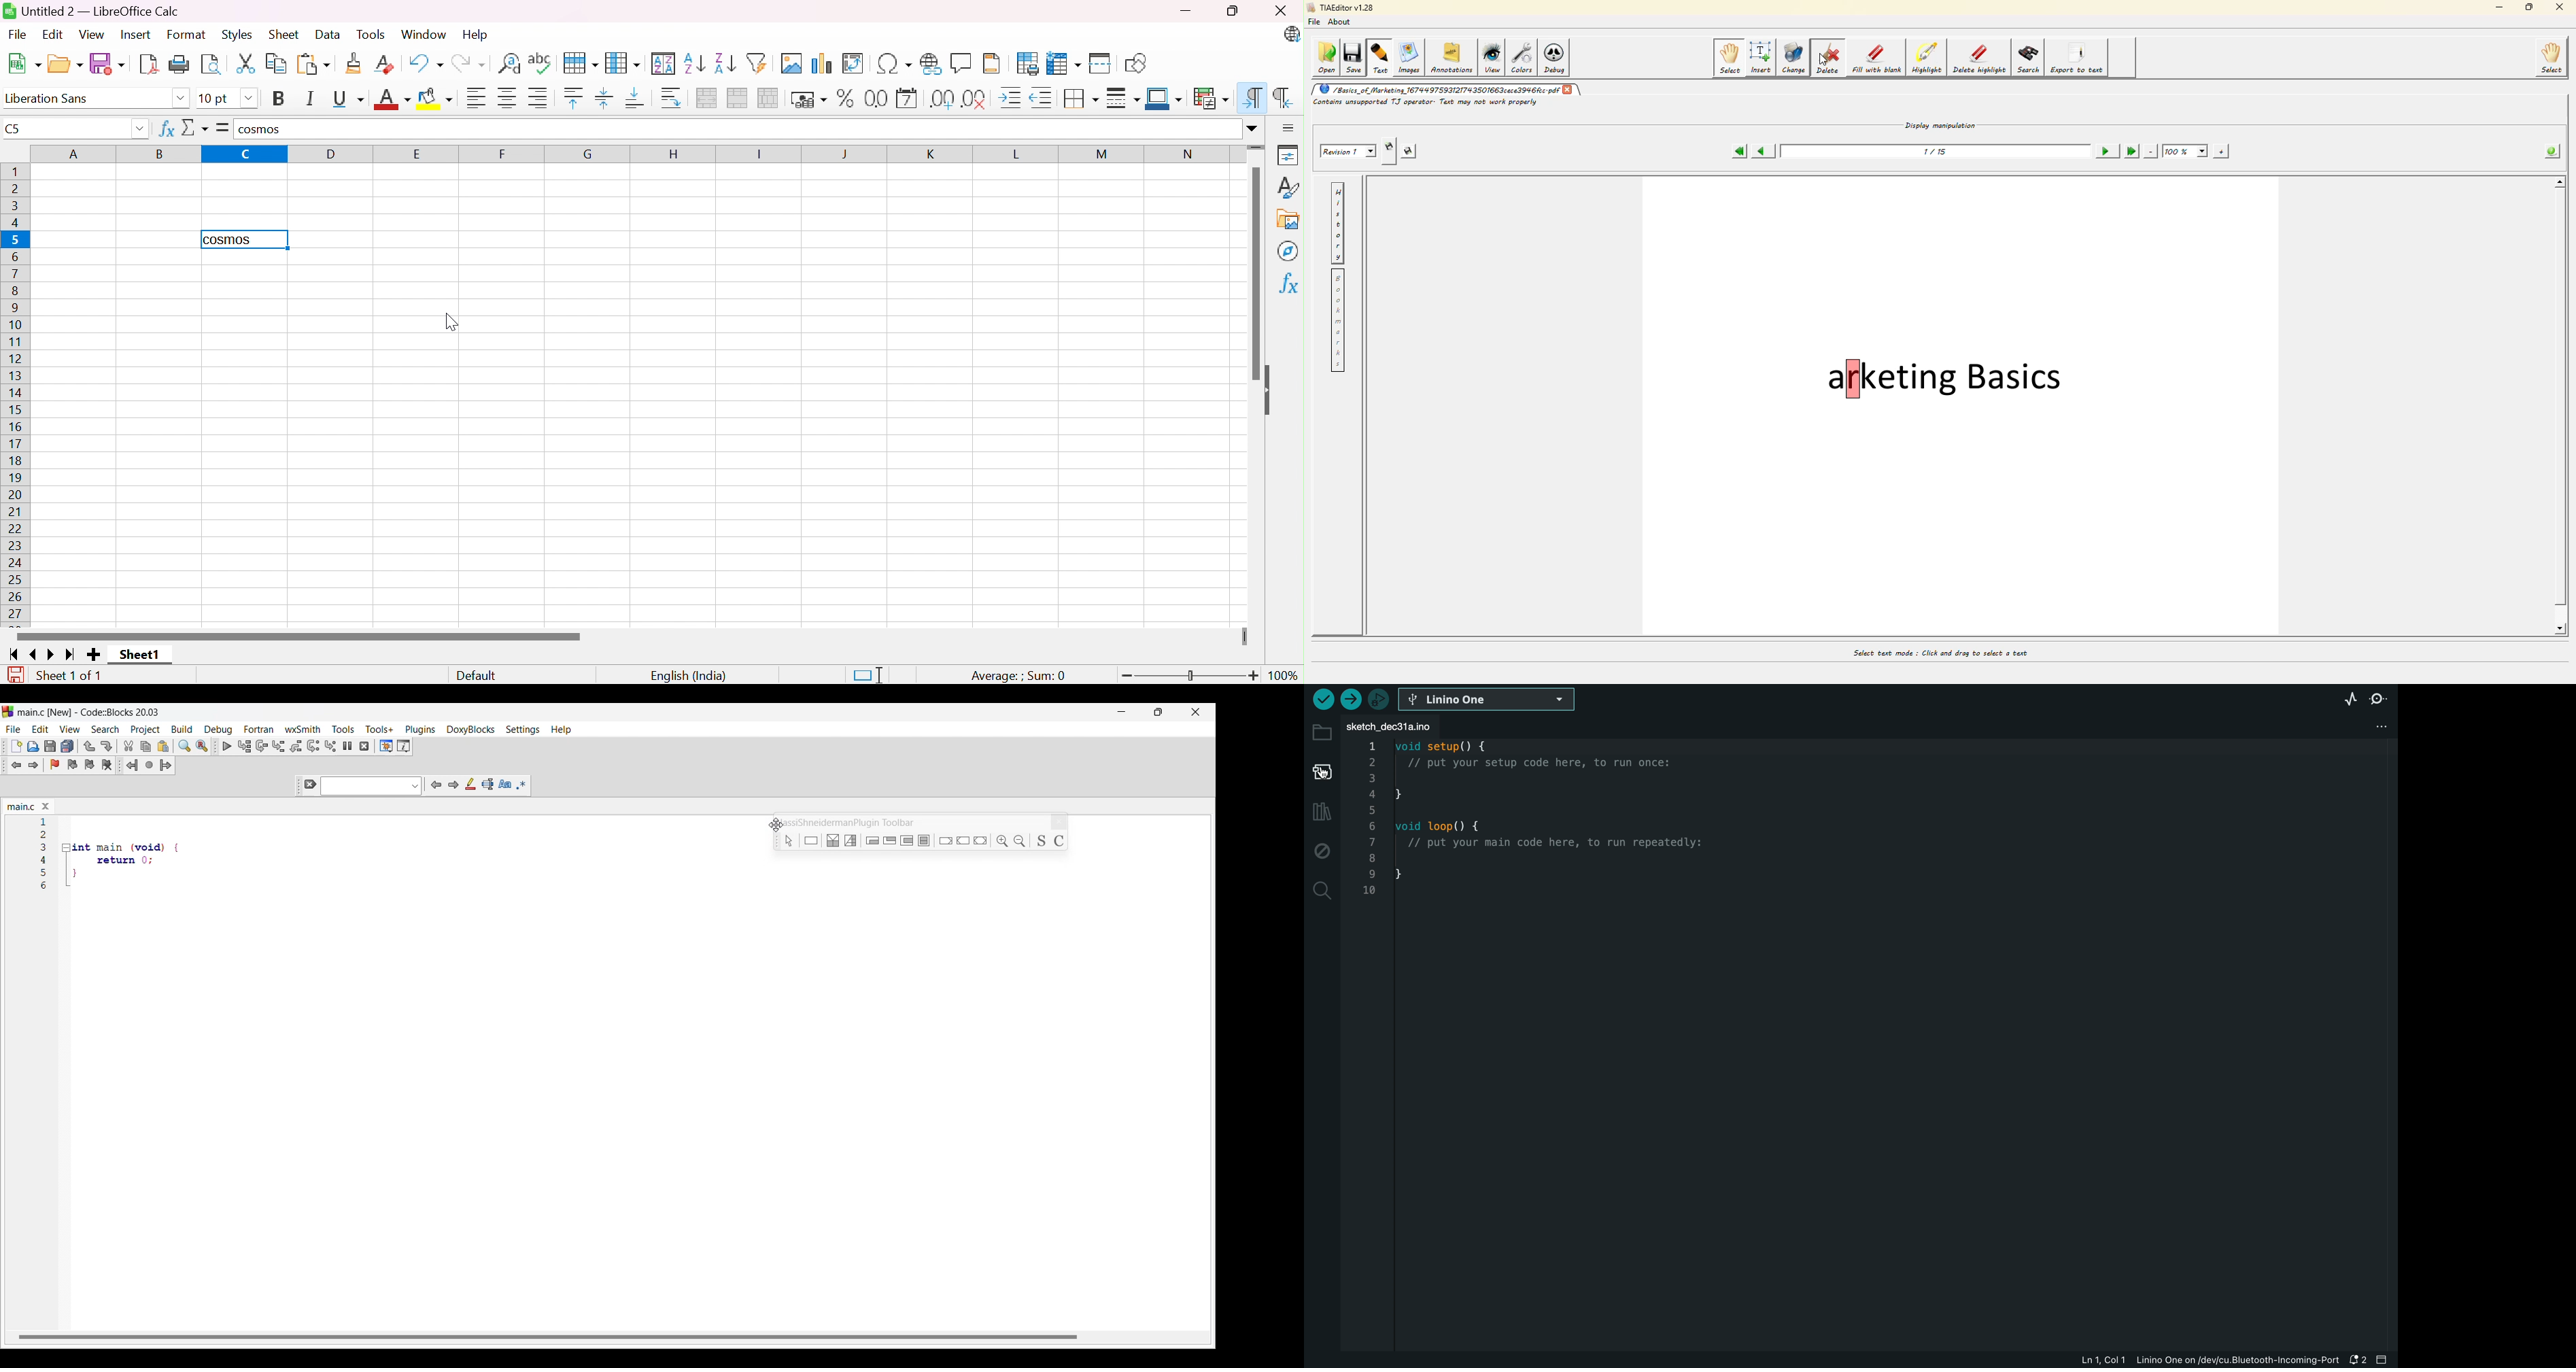 This screenshot has width=2576, height=1372. Describe the element at coordinates (1196, 712) in the screenshot. I see `Close interface` at that location.